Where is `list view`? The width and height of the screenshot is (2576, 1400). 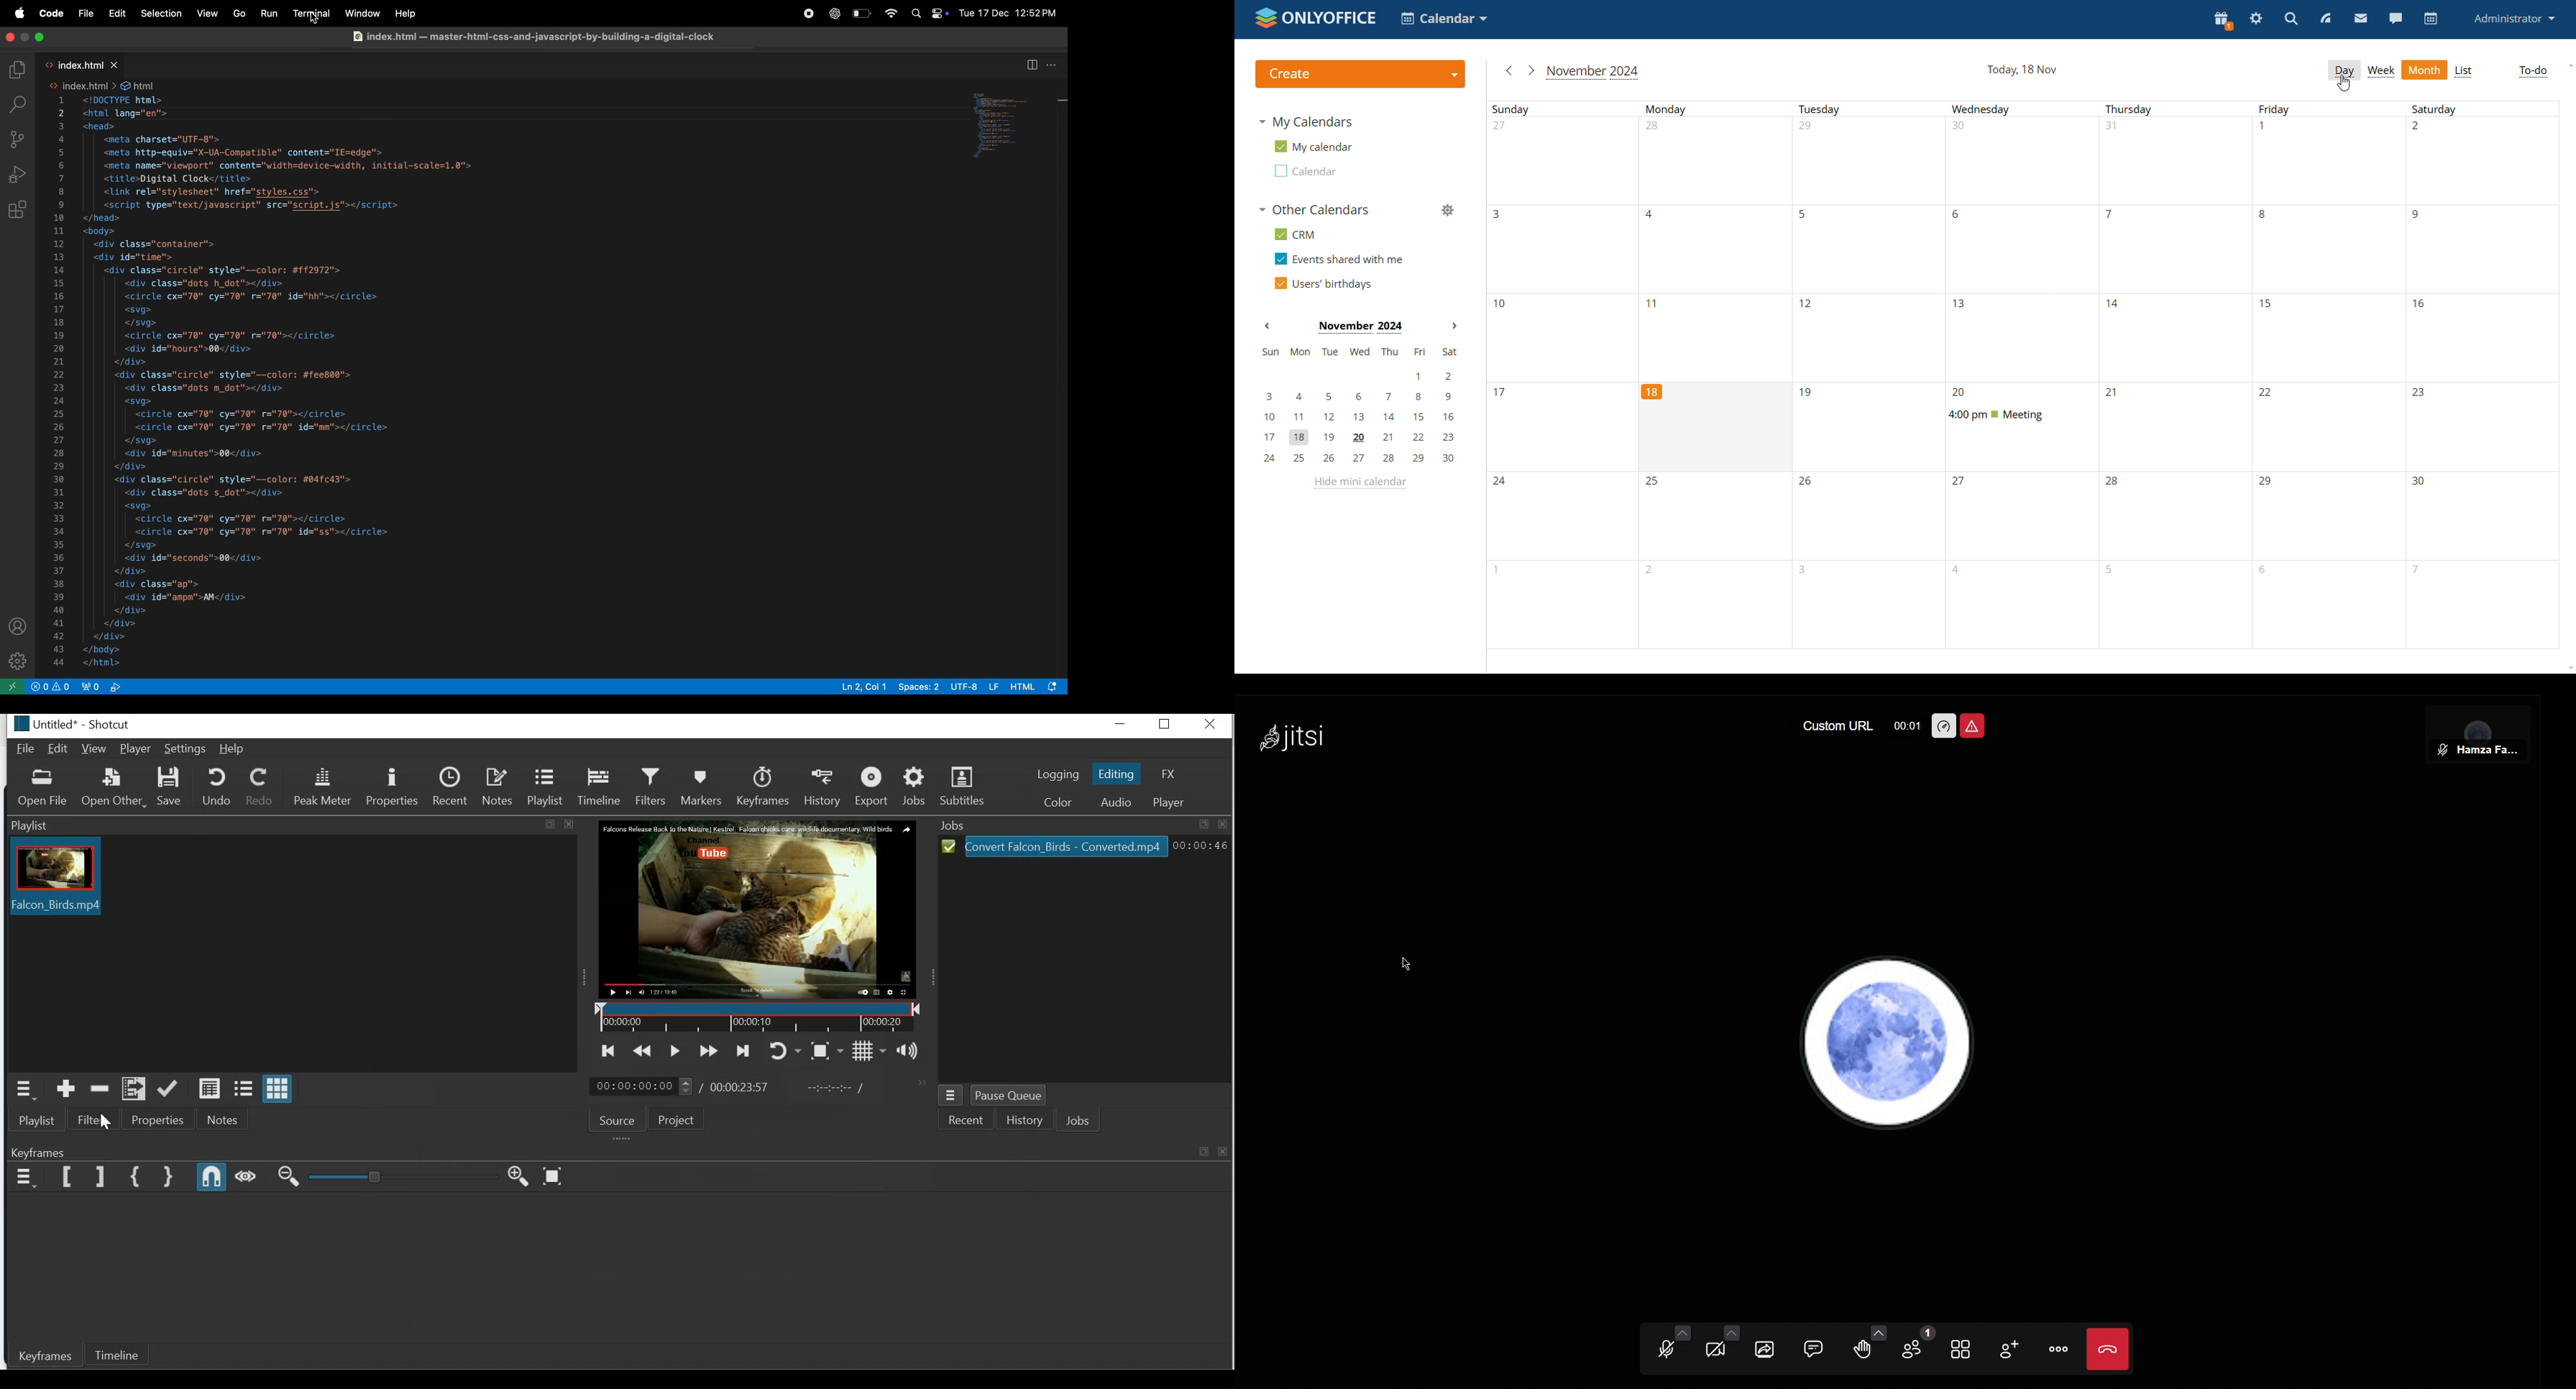
list view is located at coordinates (2464, 71).